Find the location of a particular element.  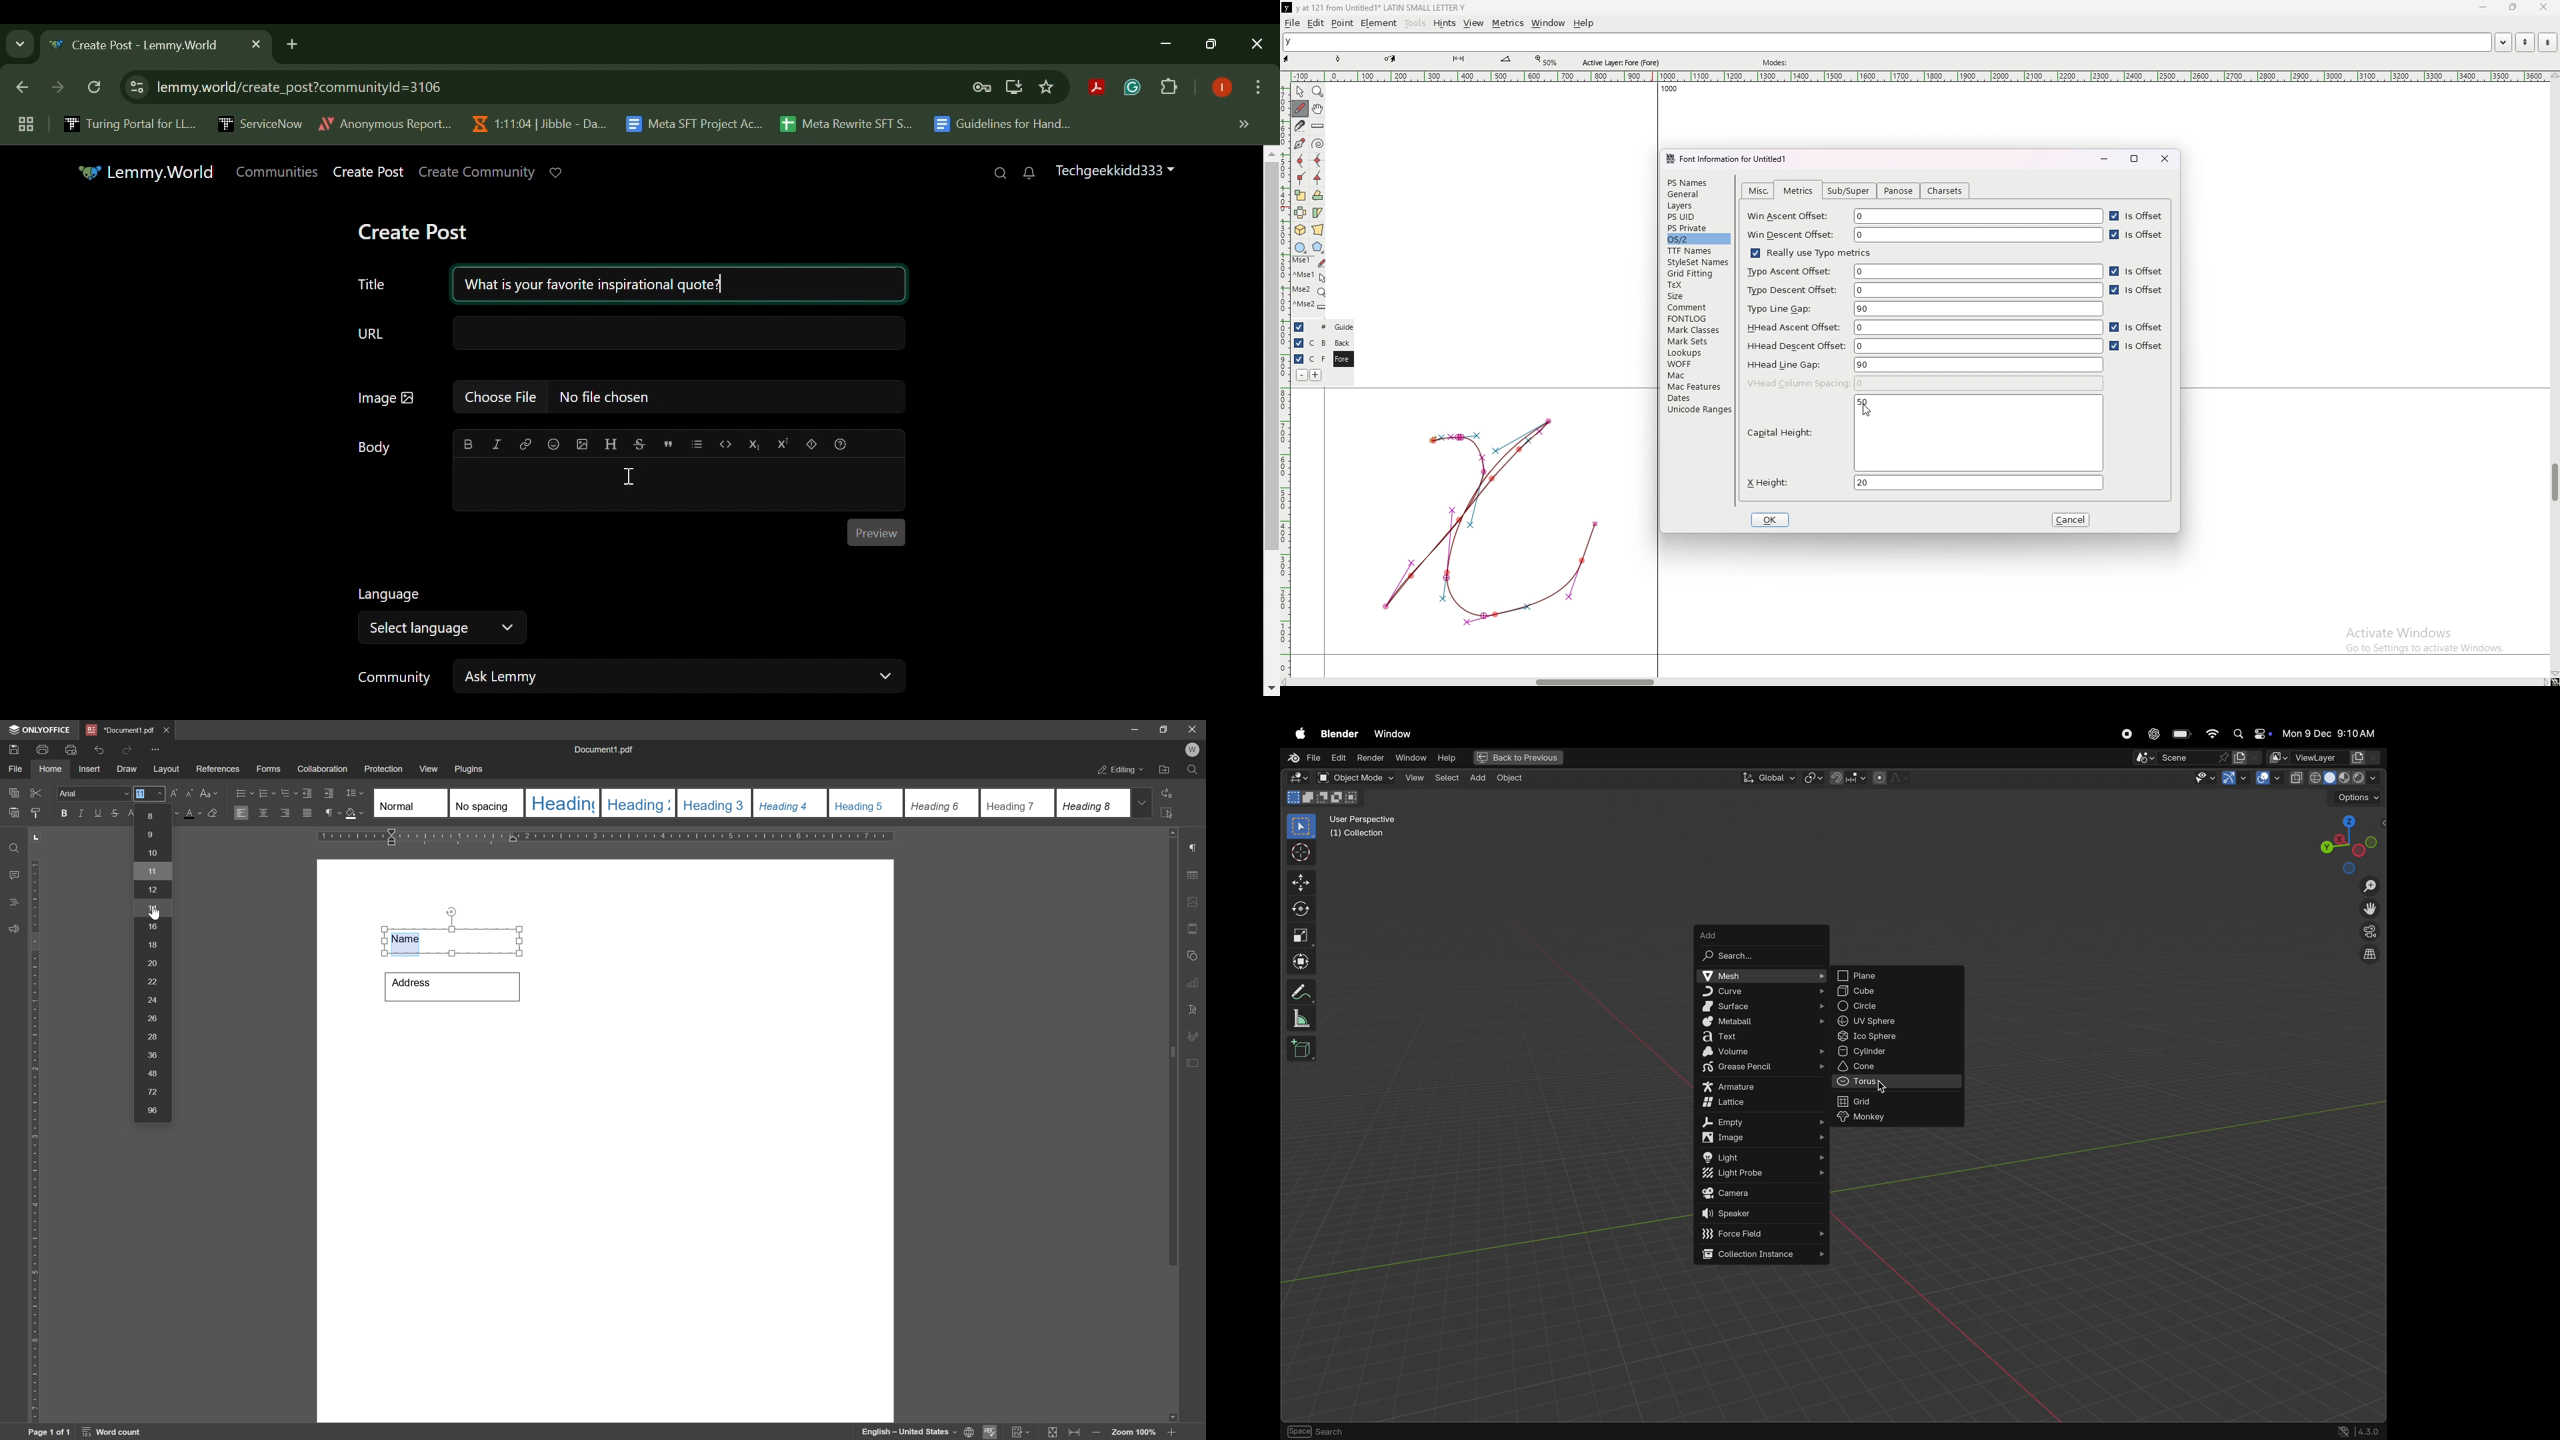

layers is located at coordinates (1697, 206).